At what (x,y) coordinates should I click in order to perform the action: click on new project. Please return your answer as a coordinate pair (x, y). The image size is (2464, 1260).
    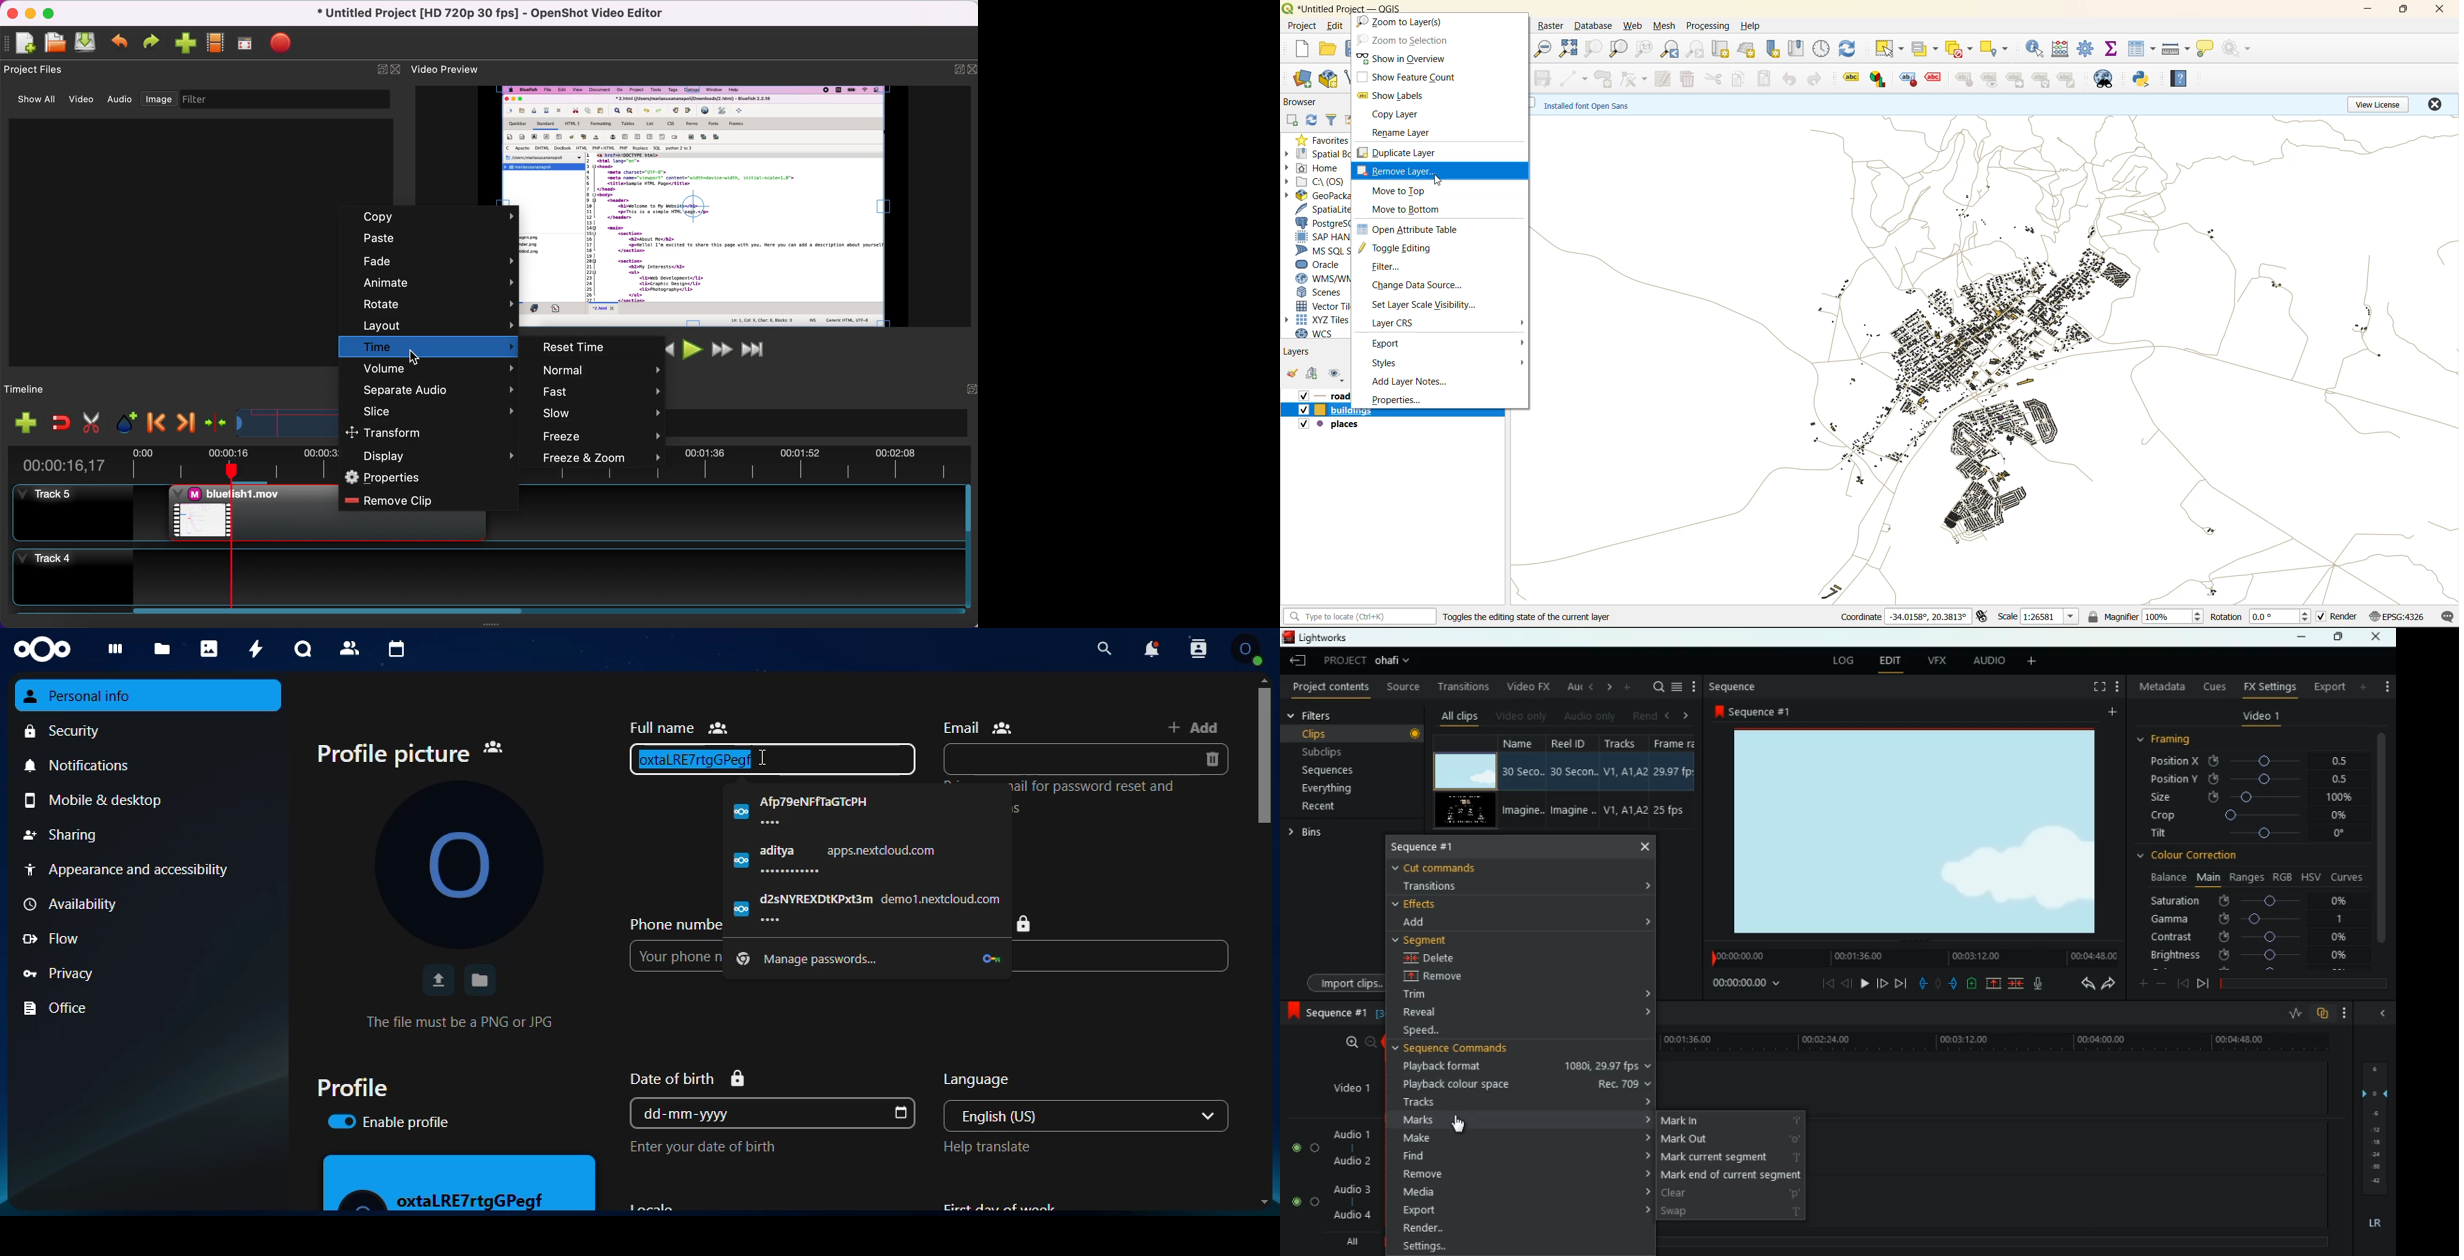
    Looking at the image, I should click on (25, 45).